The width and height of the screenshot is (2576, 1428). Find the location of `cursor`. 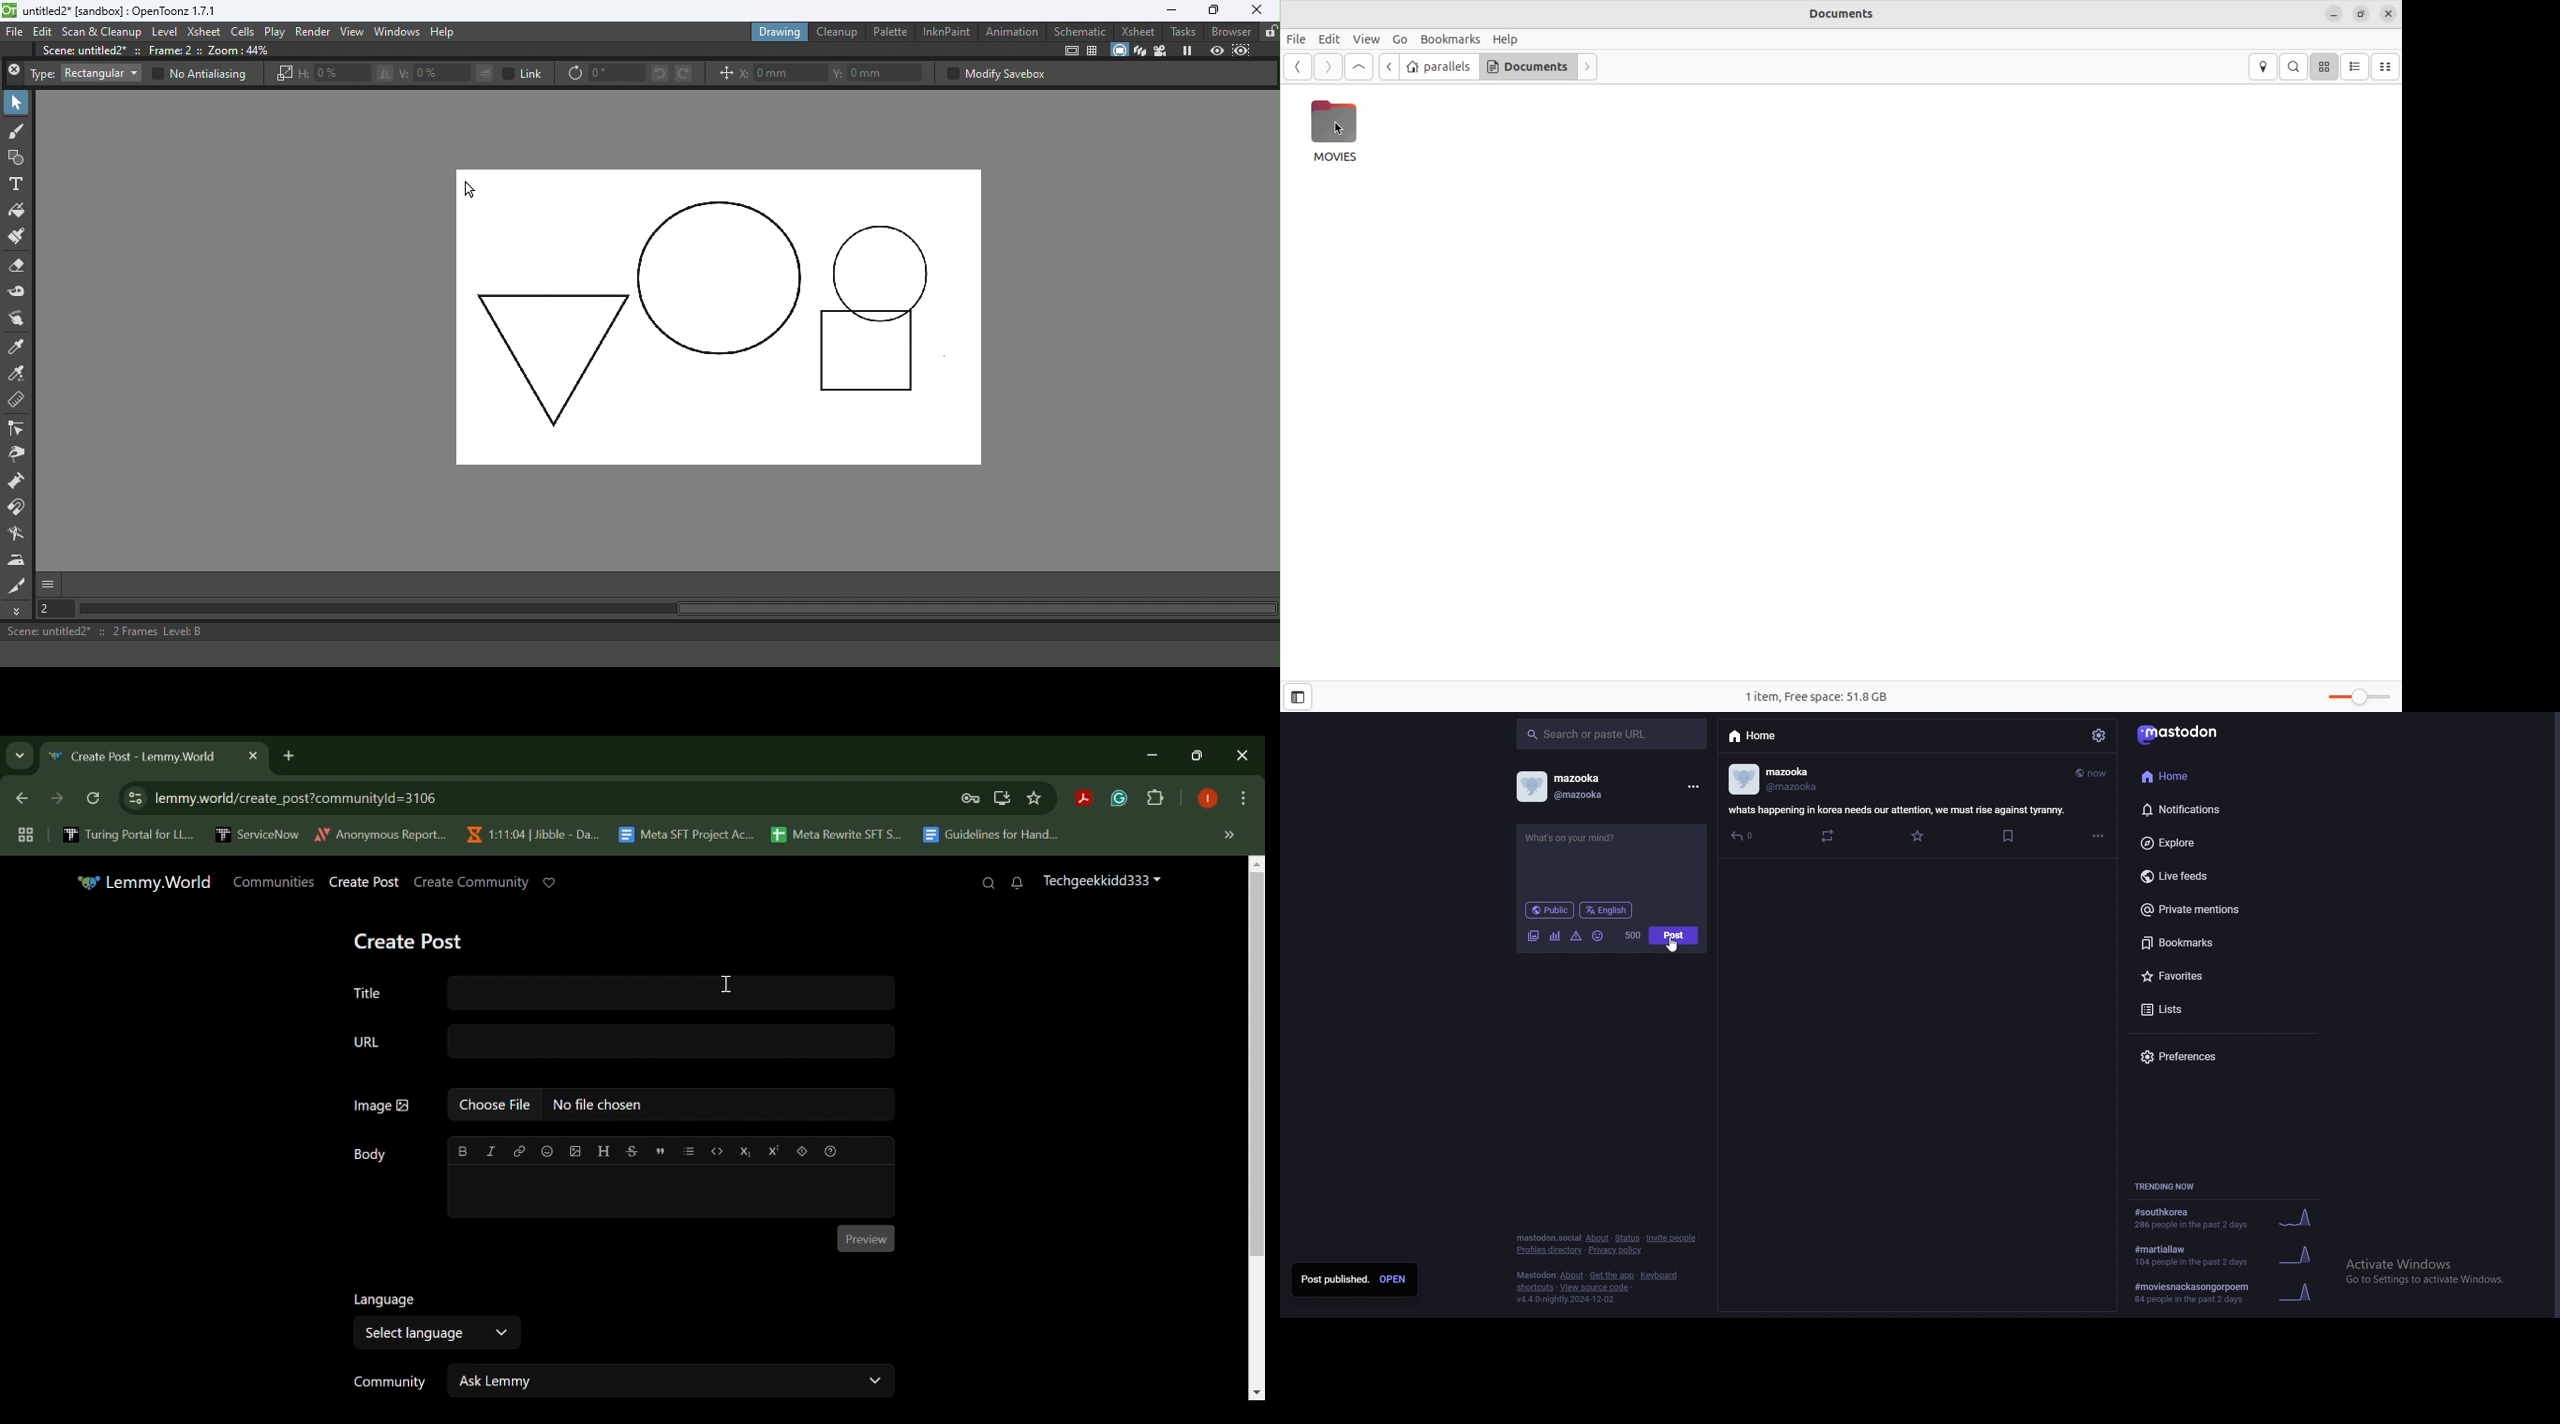

cursor is located at coordinates (1671, 944).